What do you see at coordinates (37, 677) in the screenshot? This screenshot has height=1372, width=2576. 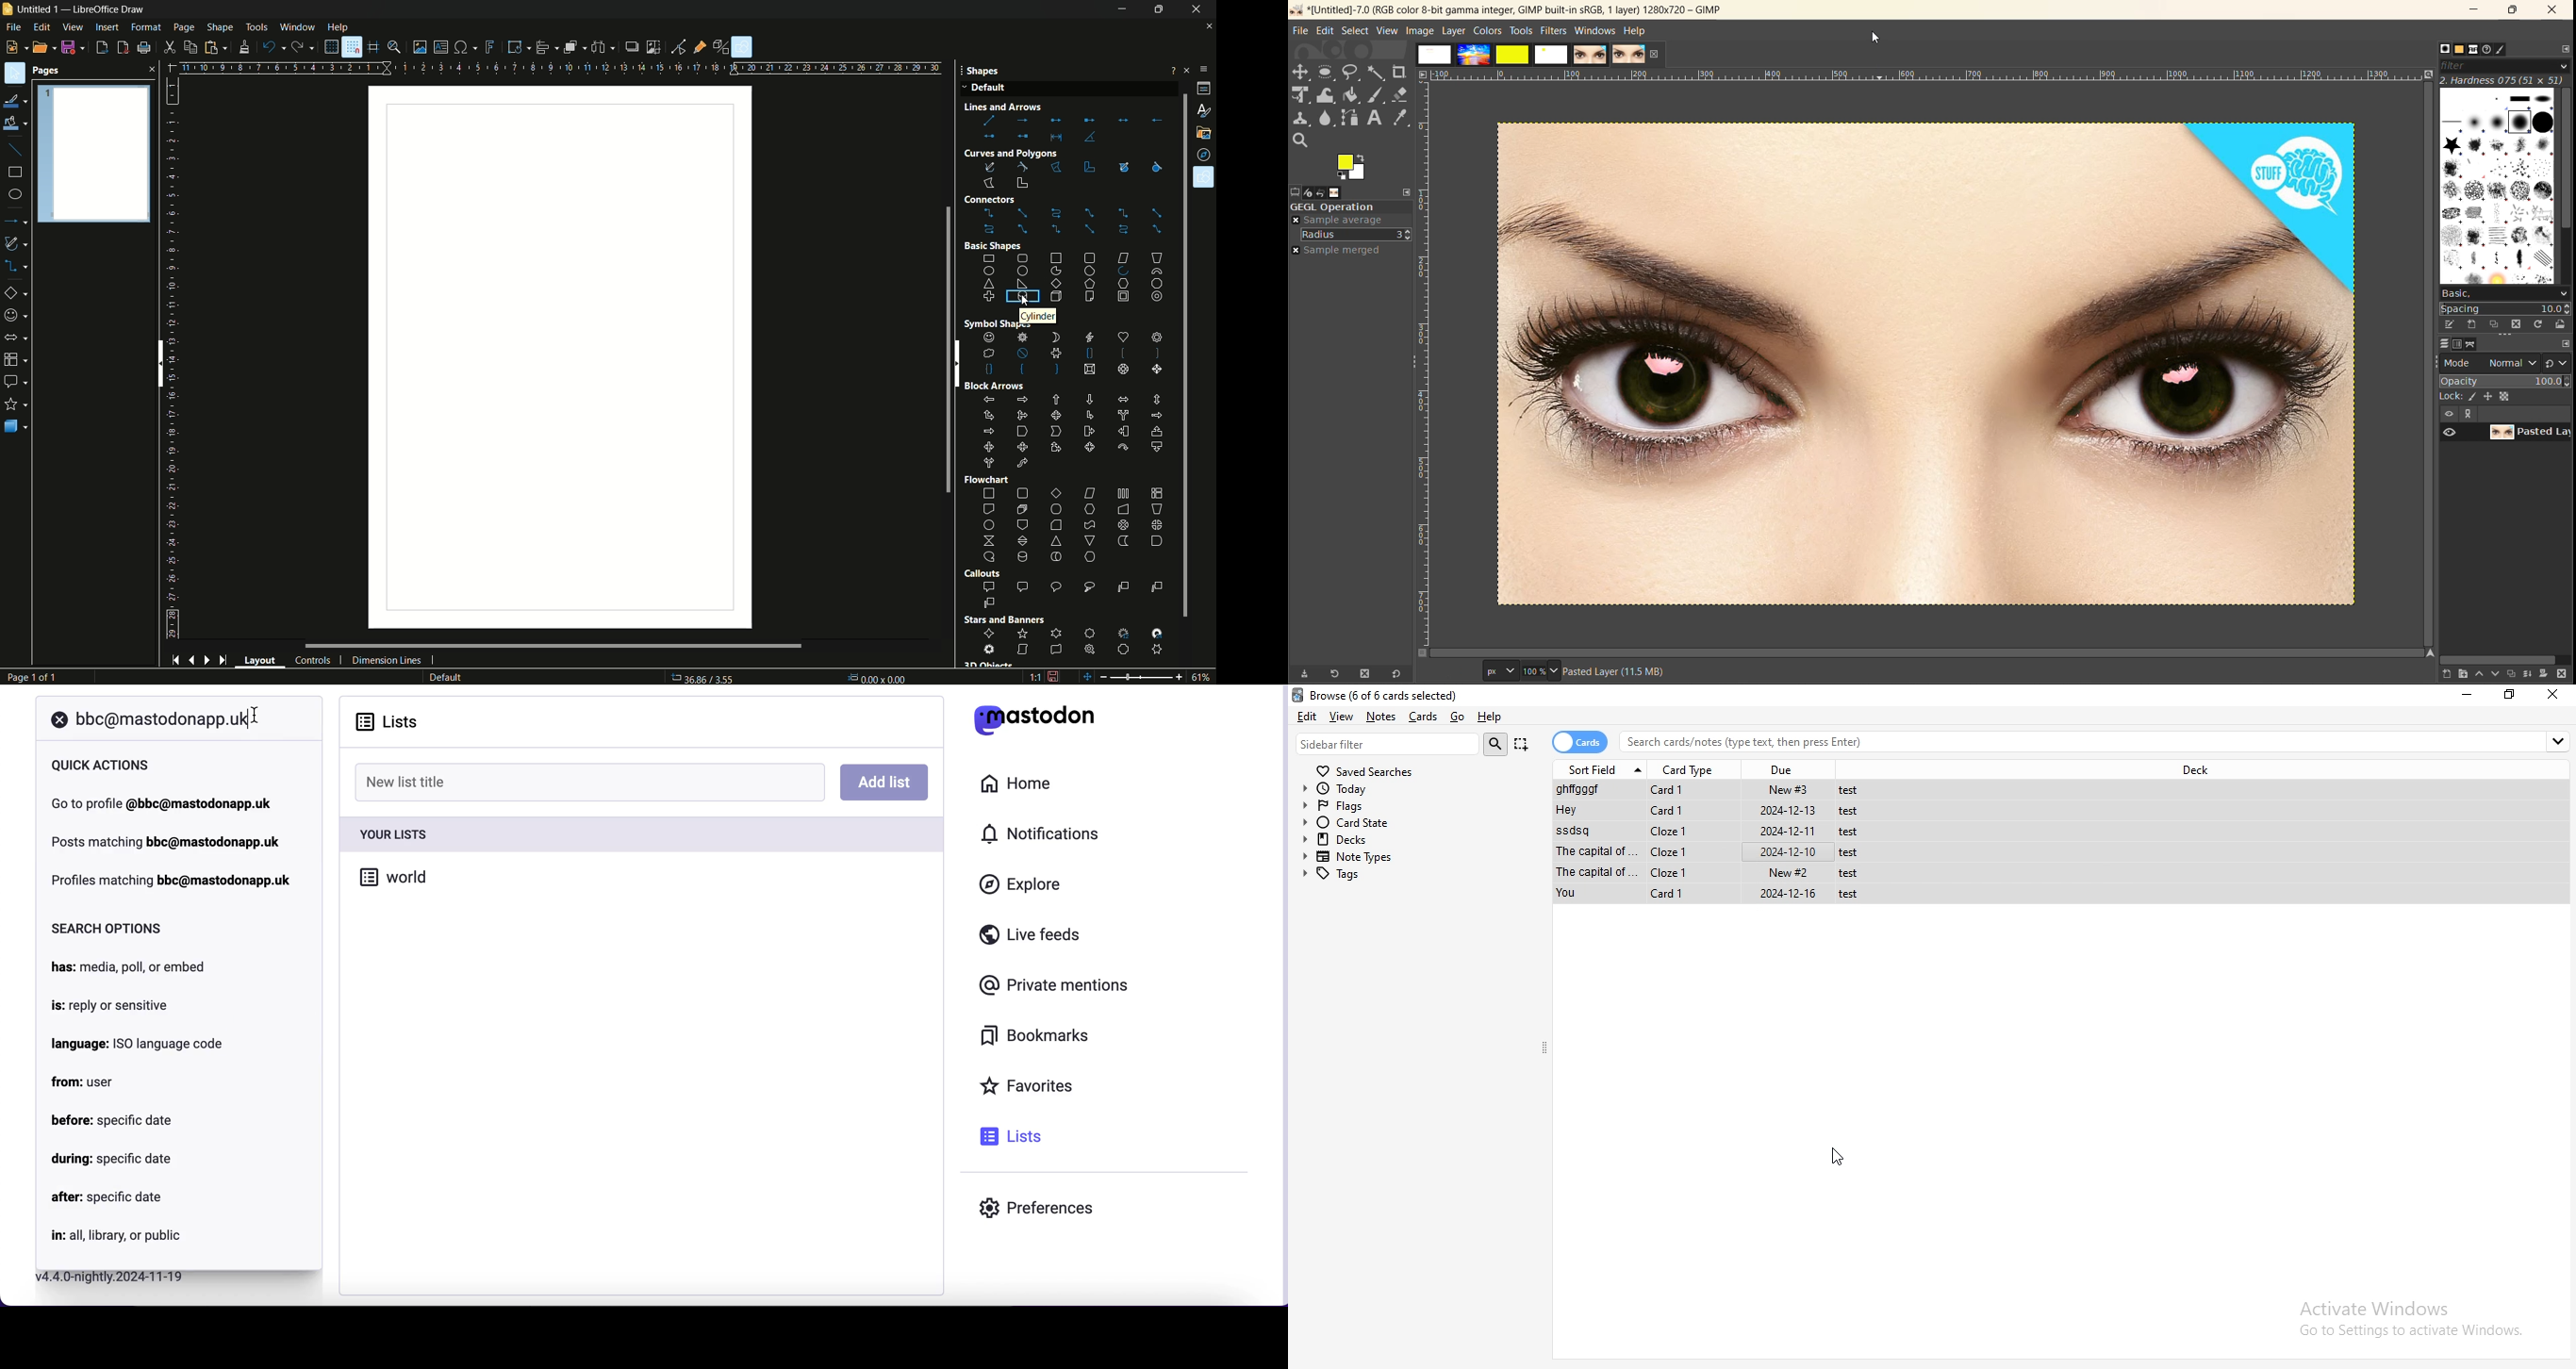 I see `Page 1 of 1` at bounding box center [37, 677].